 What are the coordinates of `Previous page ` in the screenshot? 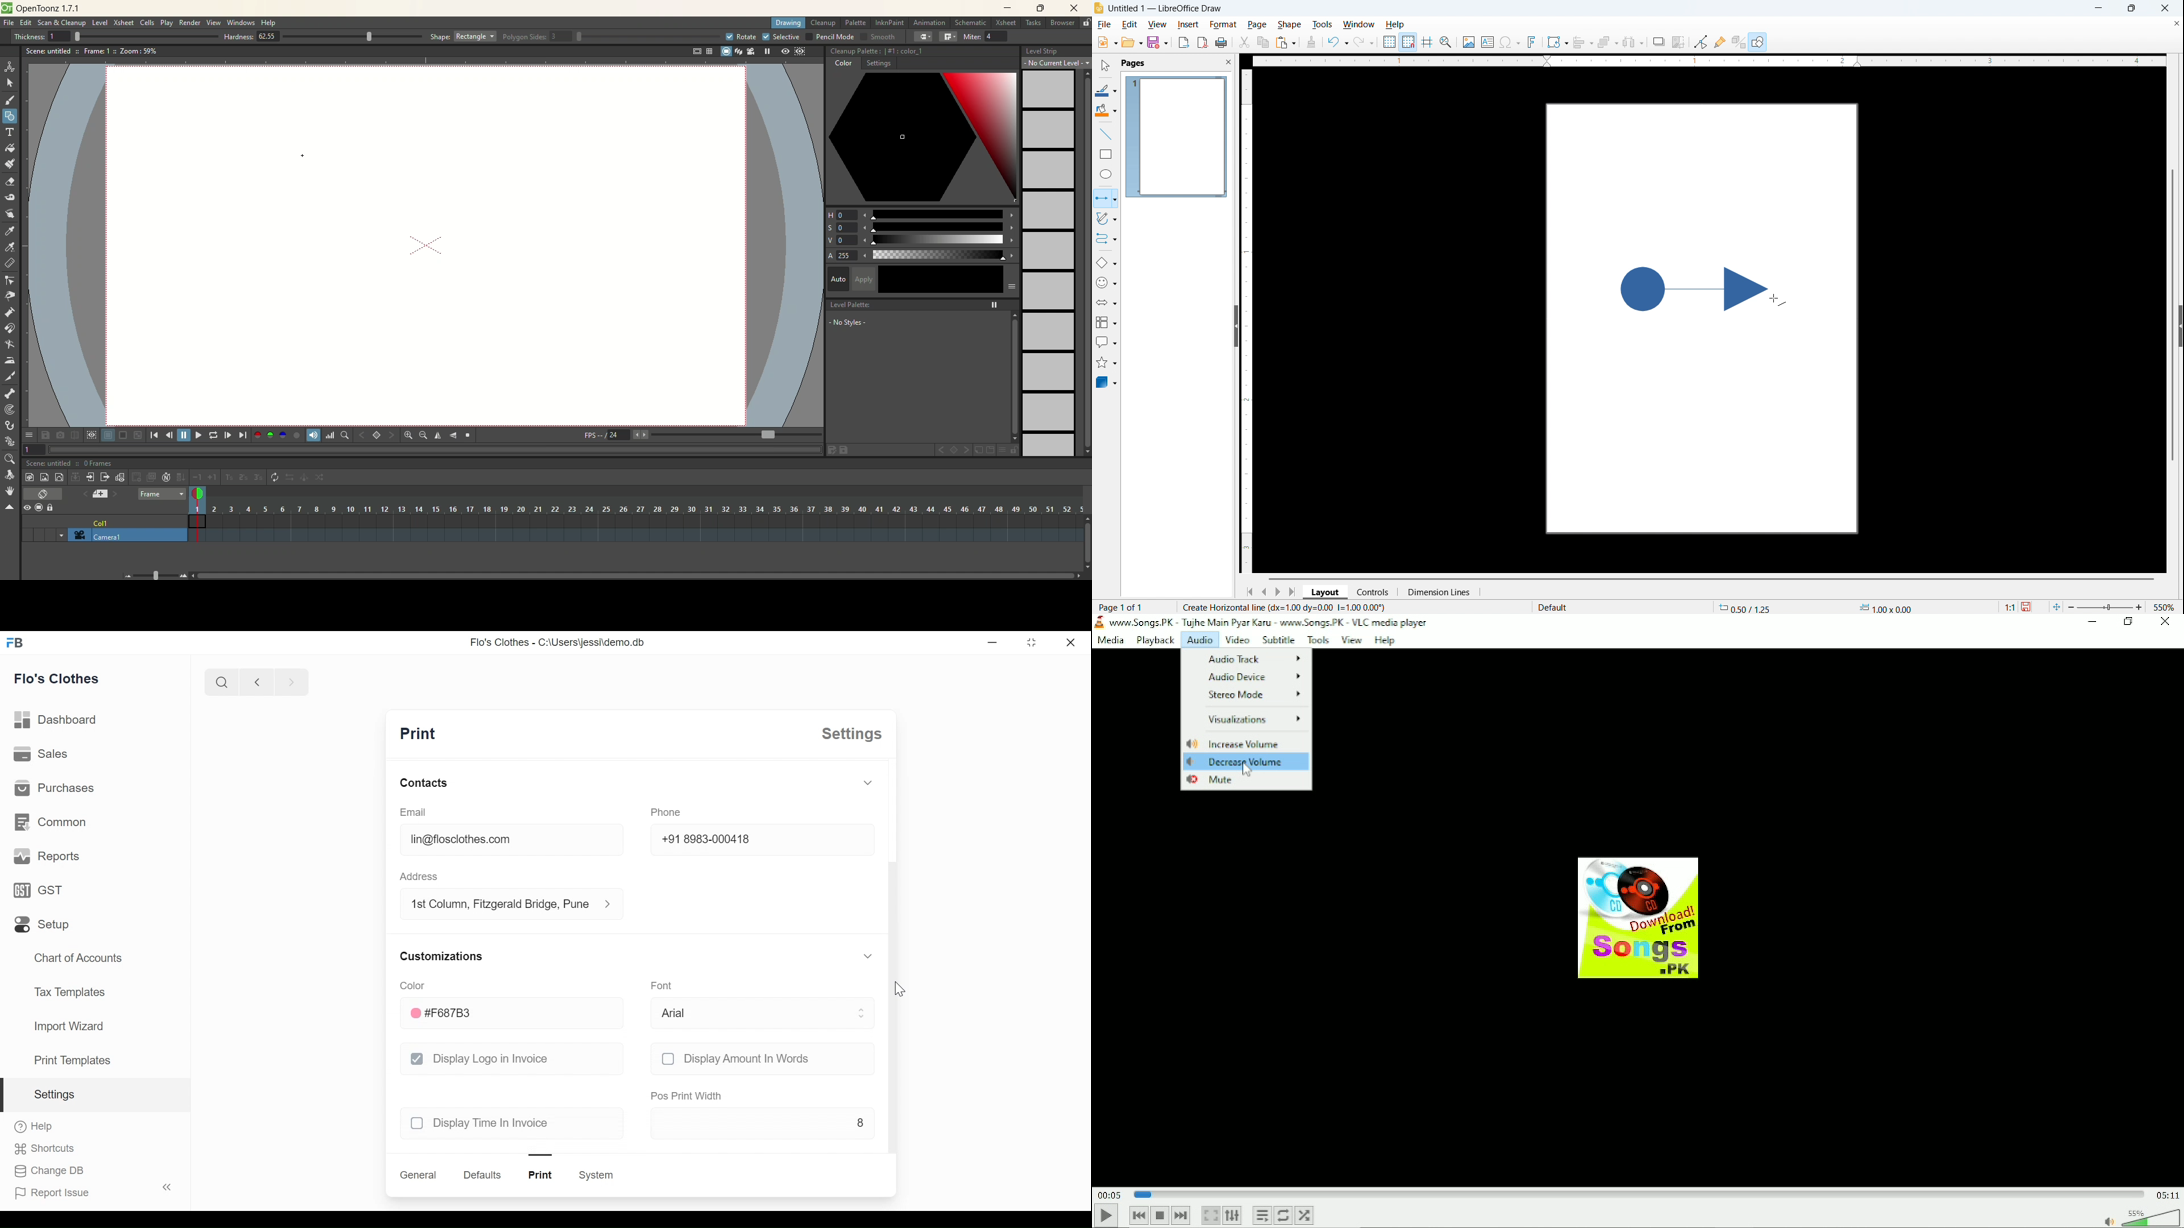 It's located at (1264, 592).